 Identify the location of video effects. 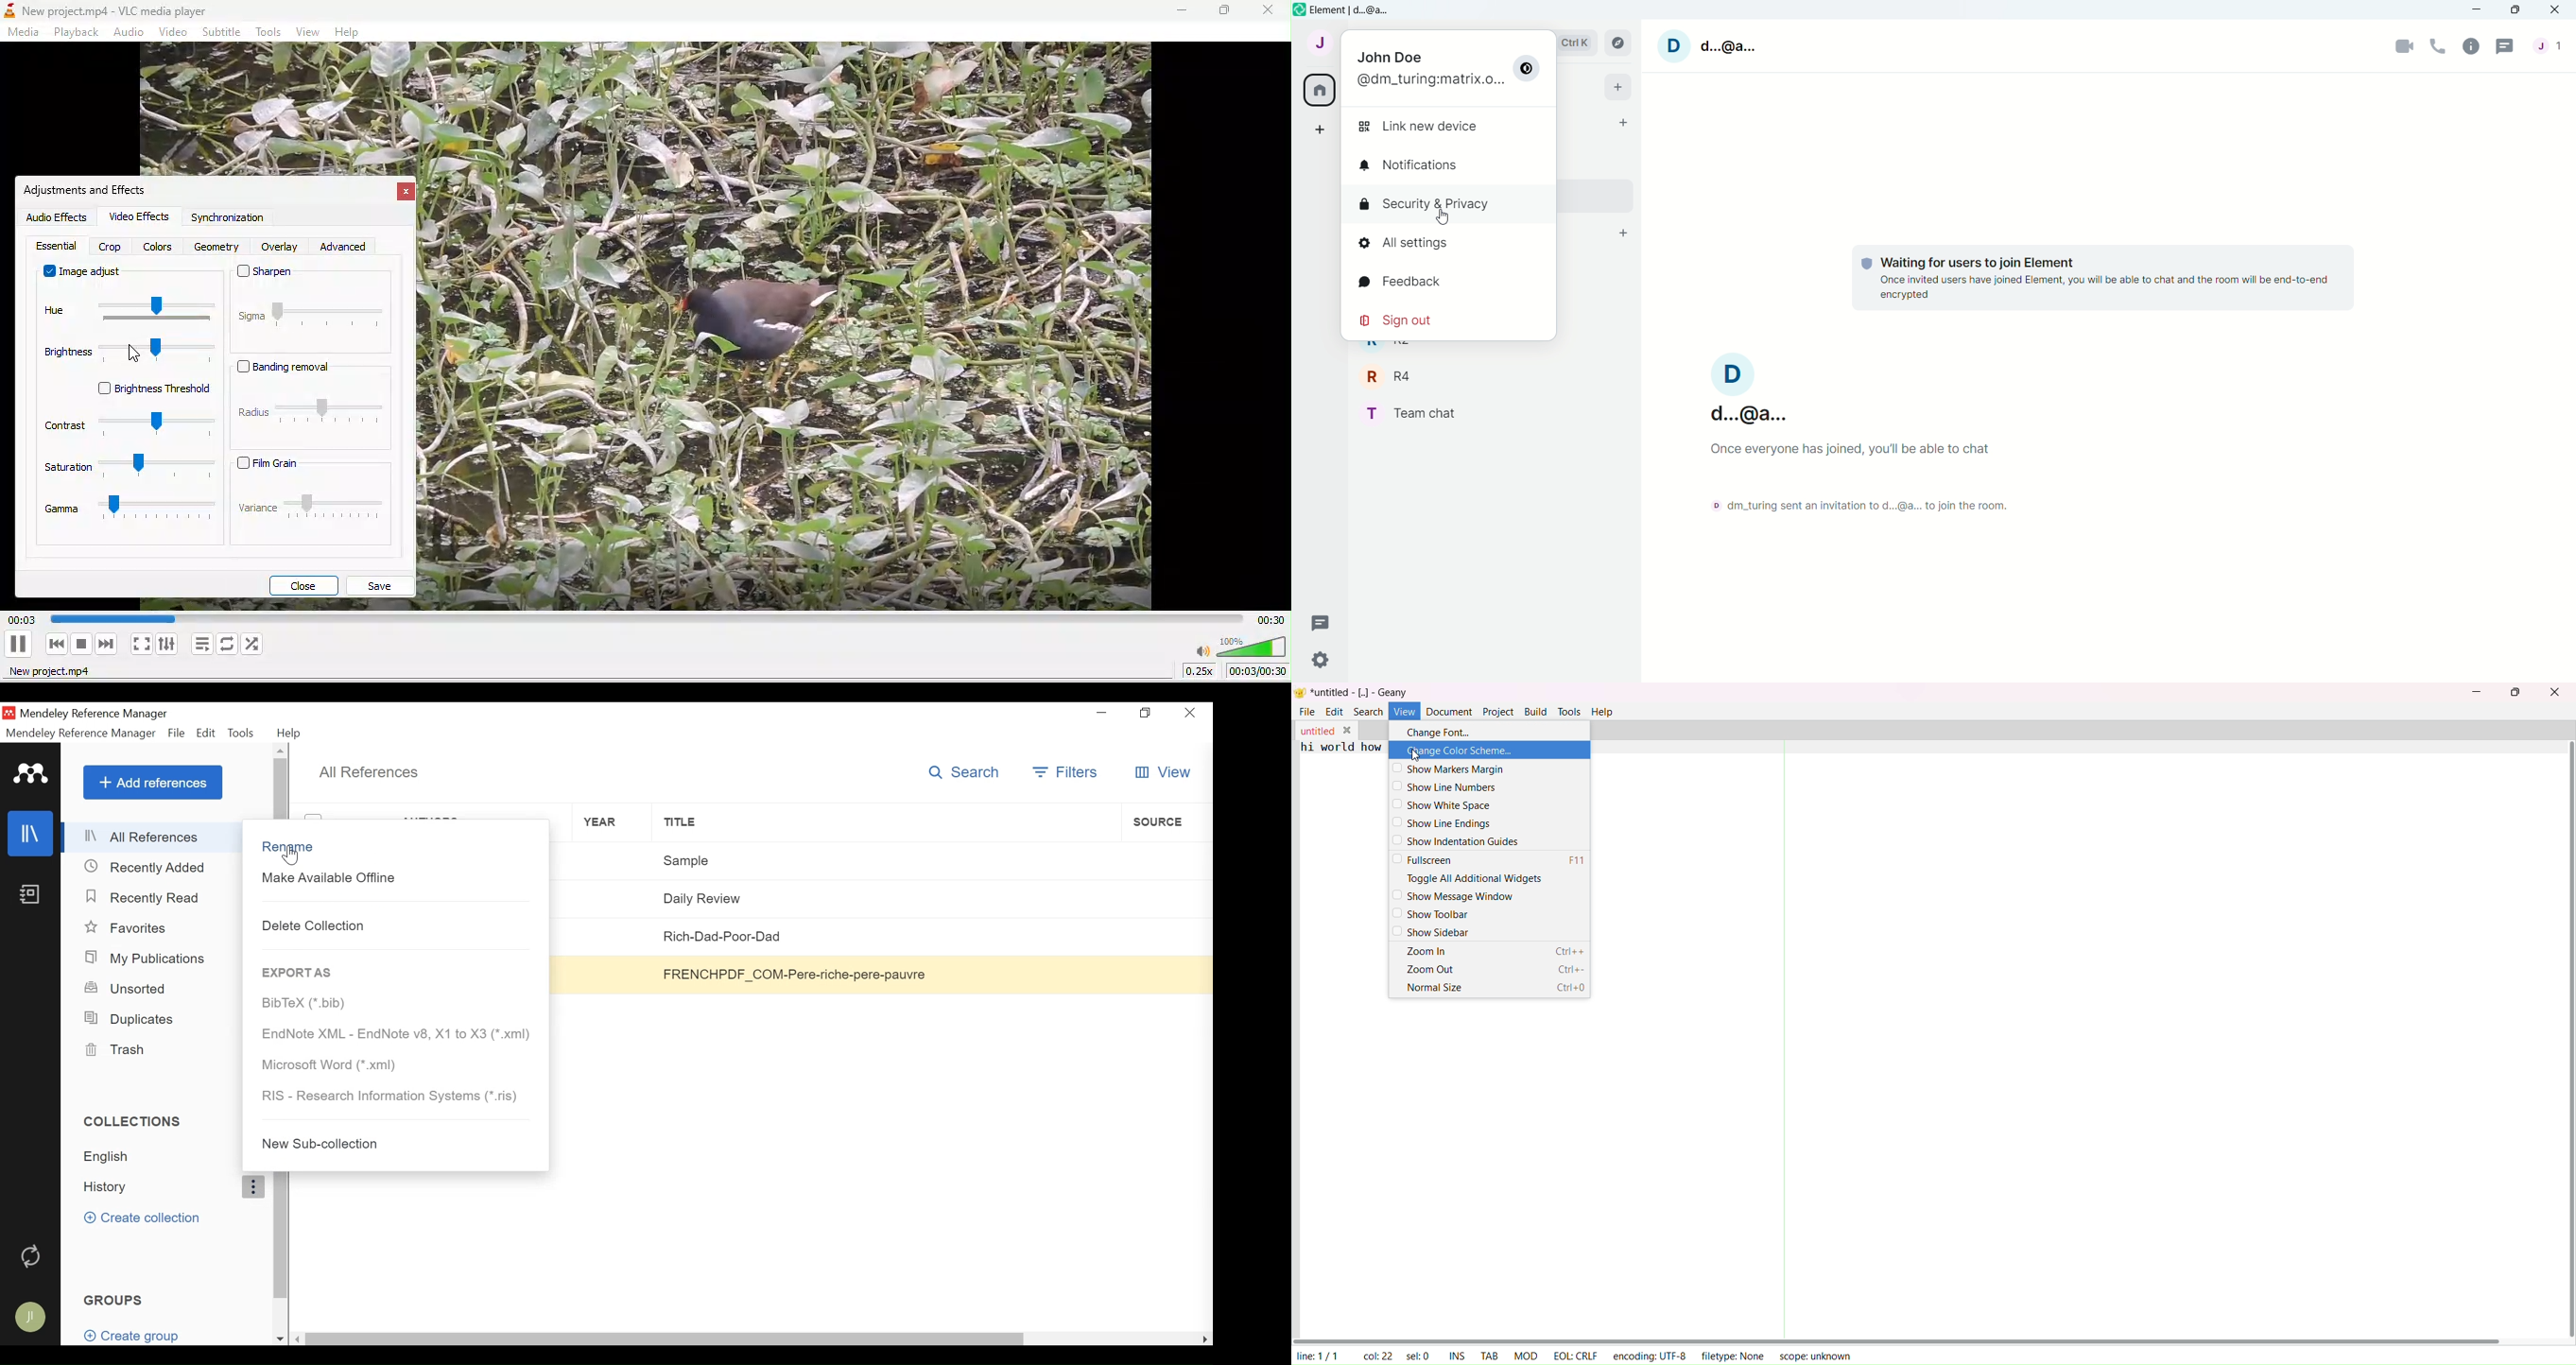
(138, 218).